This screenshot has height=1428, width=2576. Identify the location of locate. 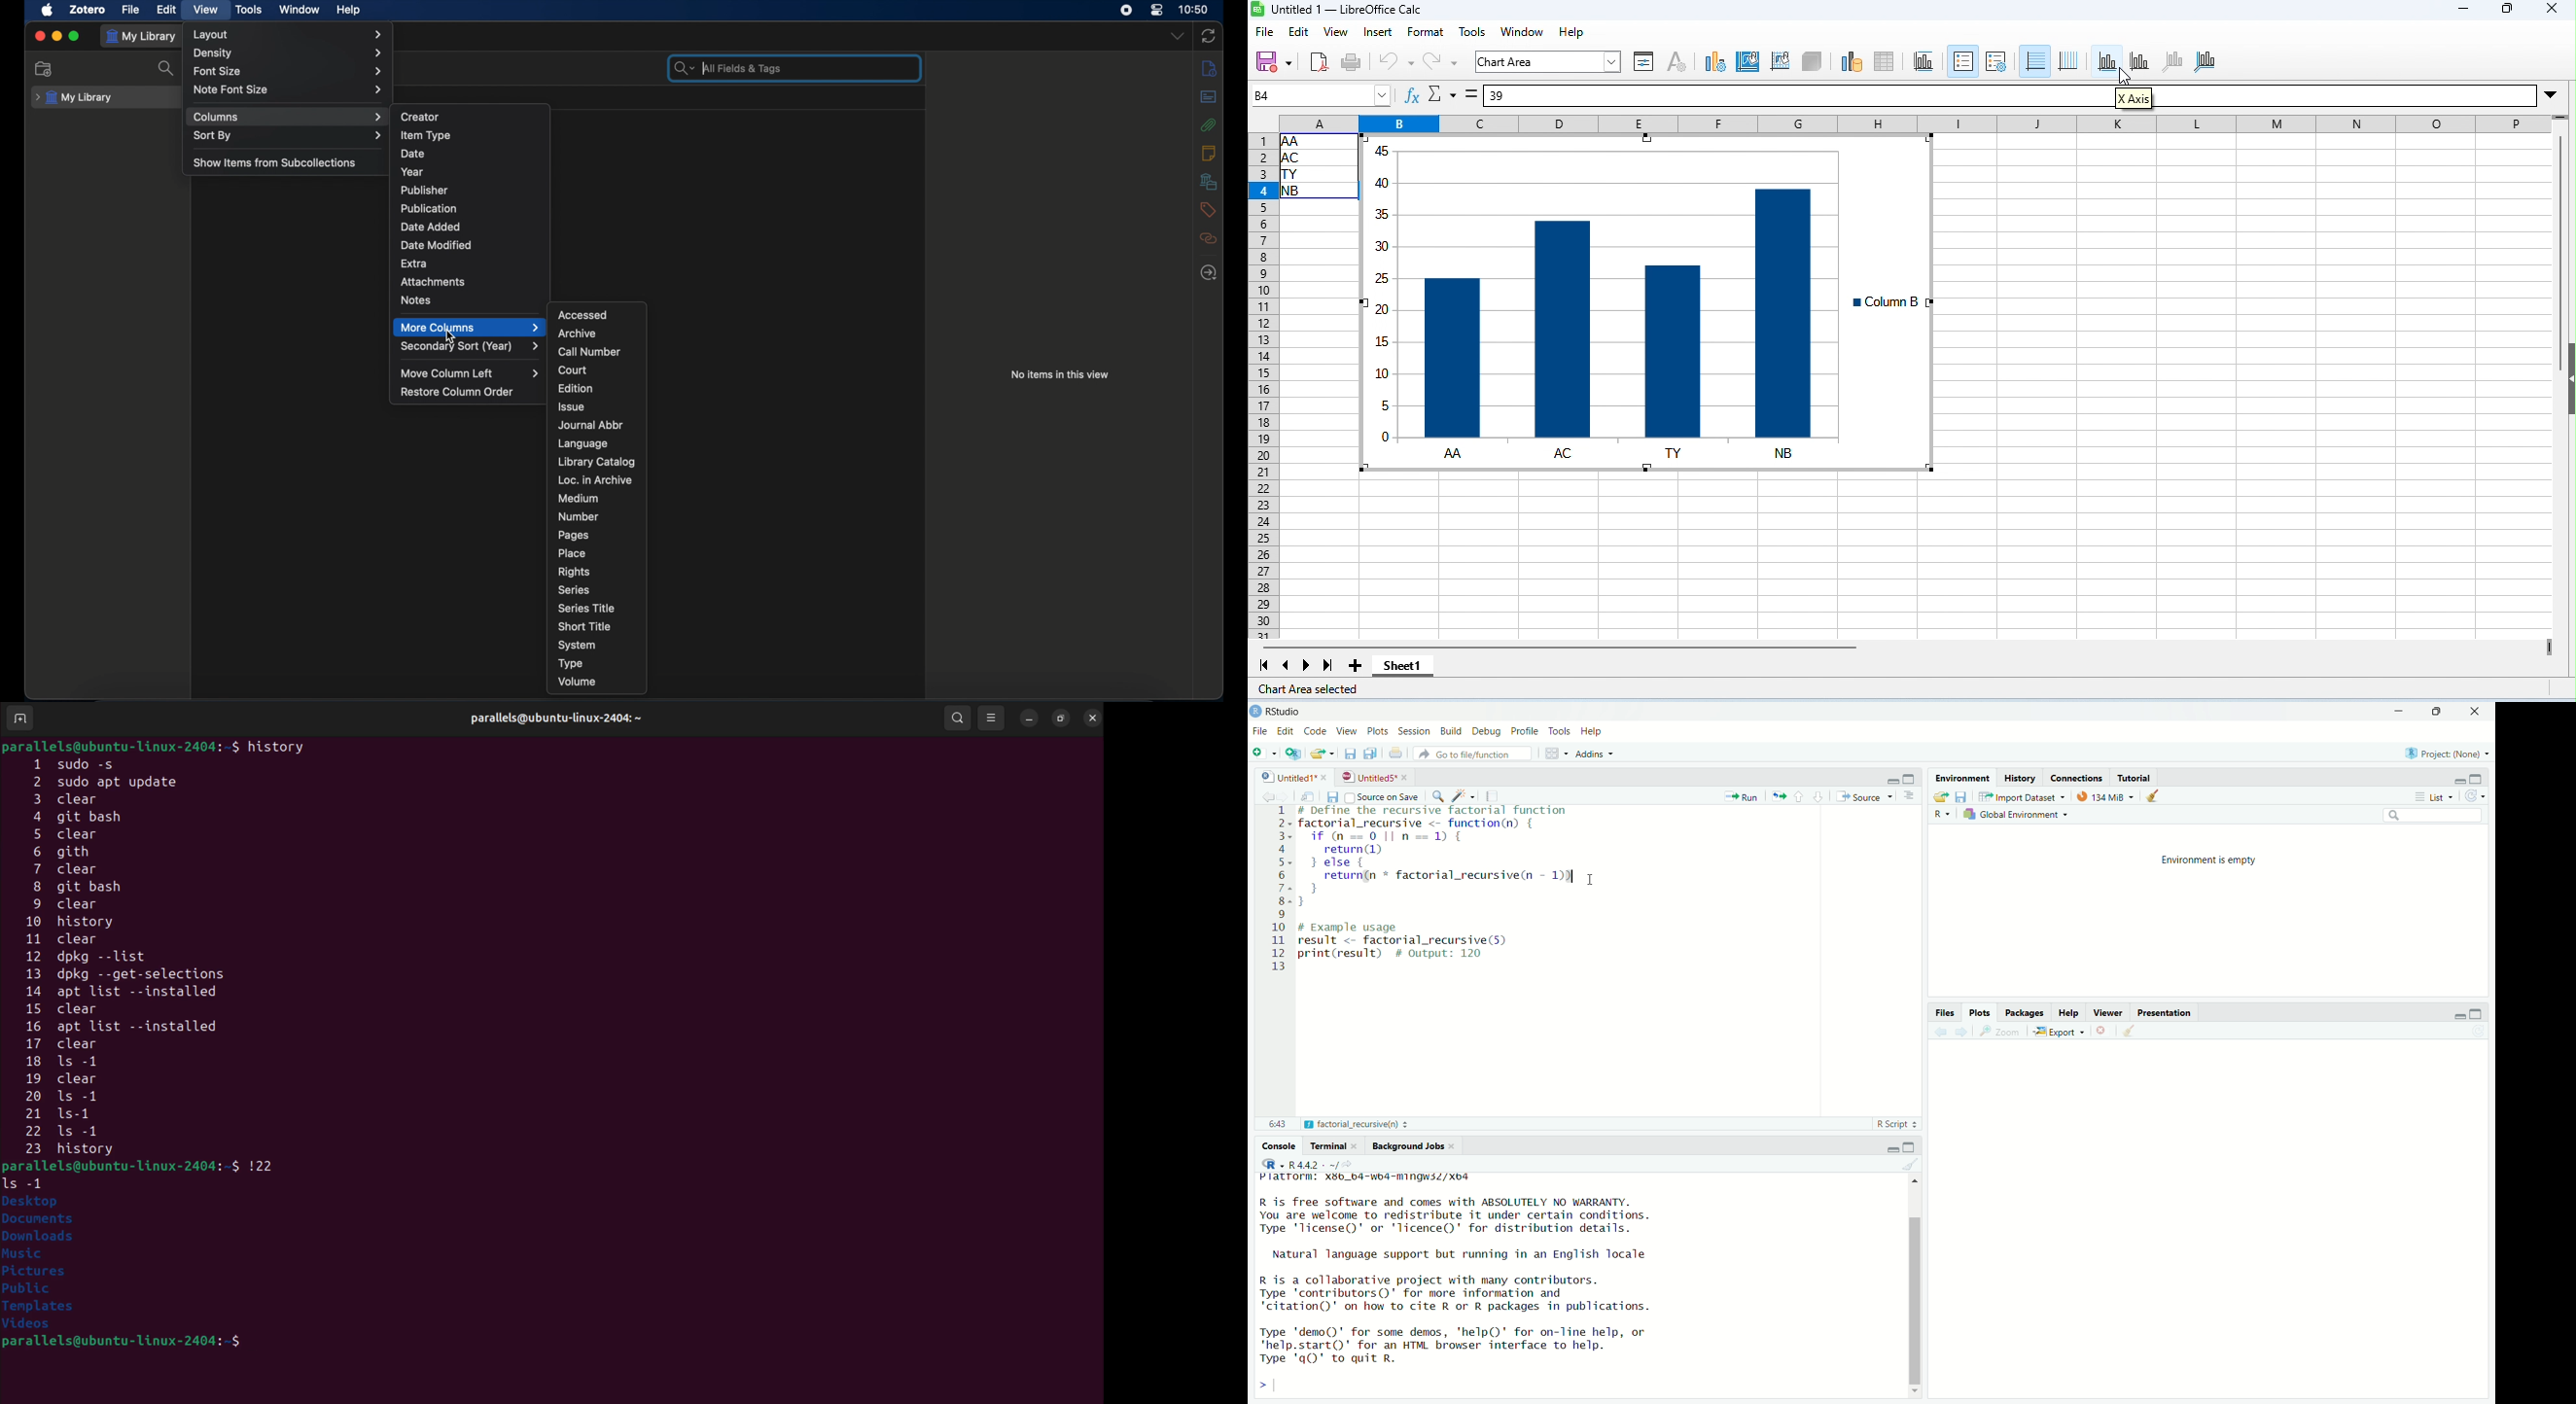
(1210, 272).